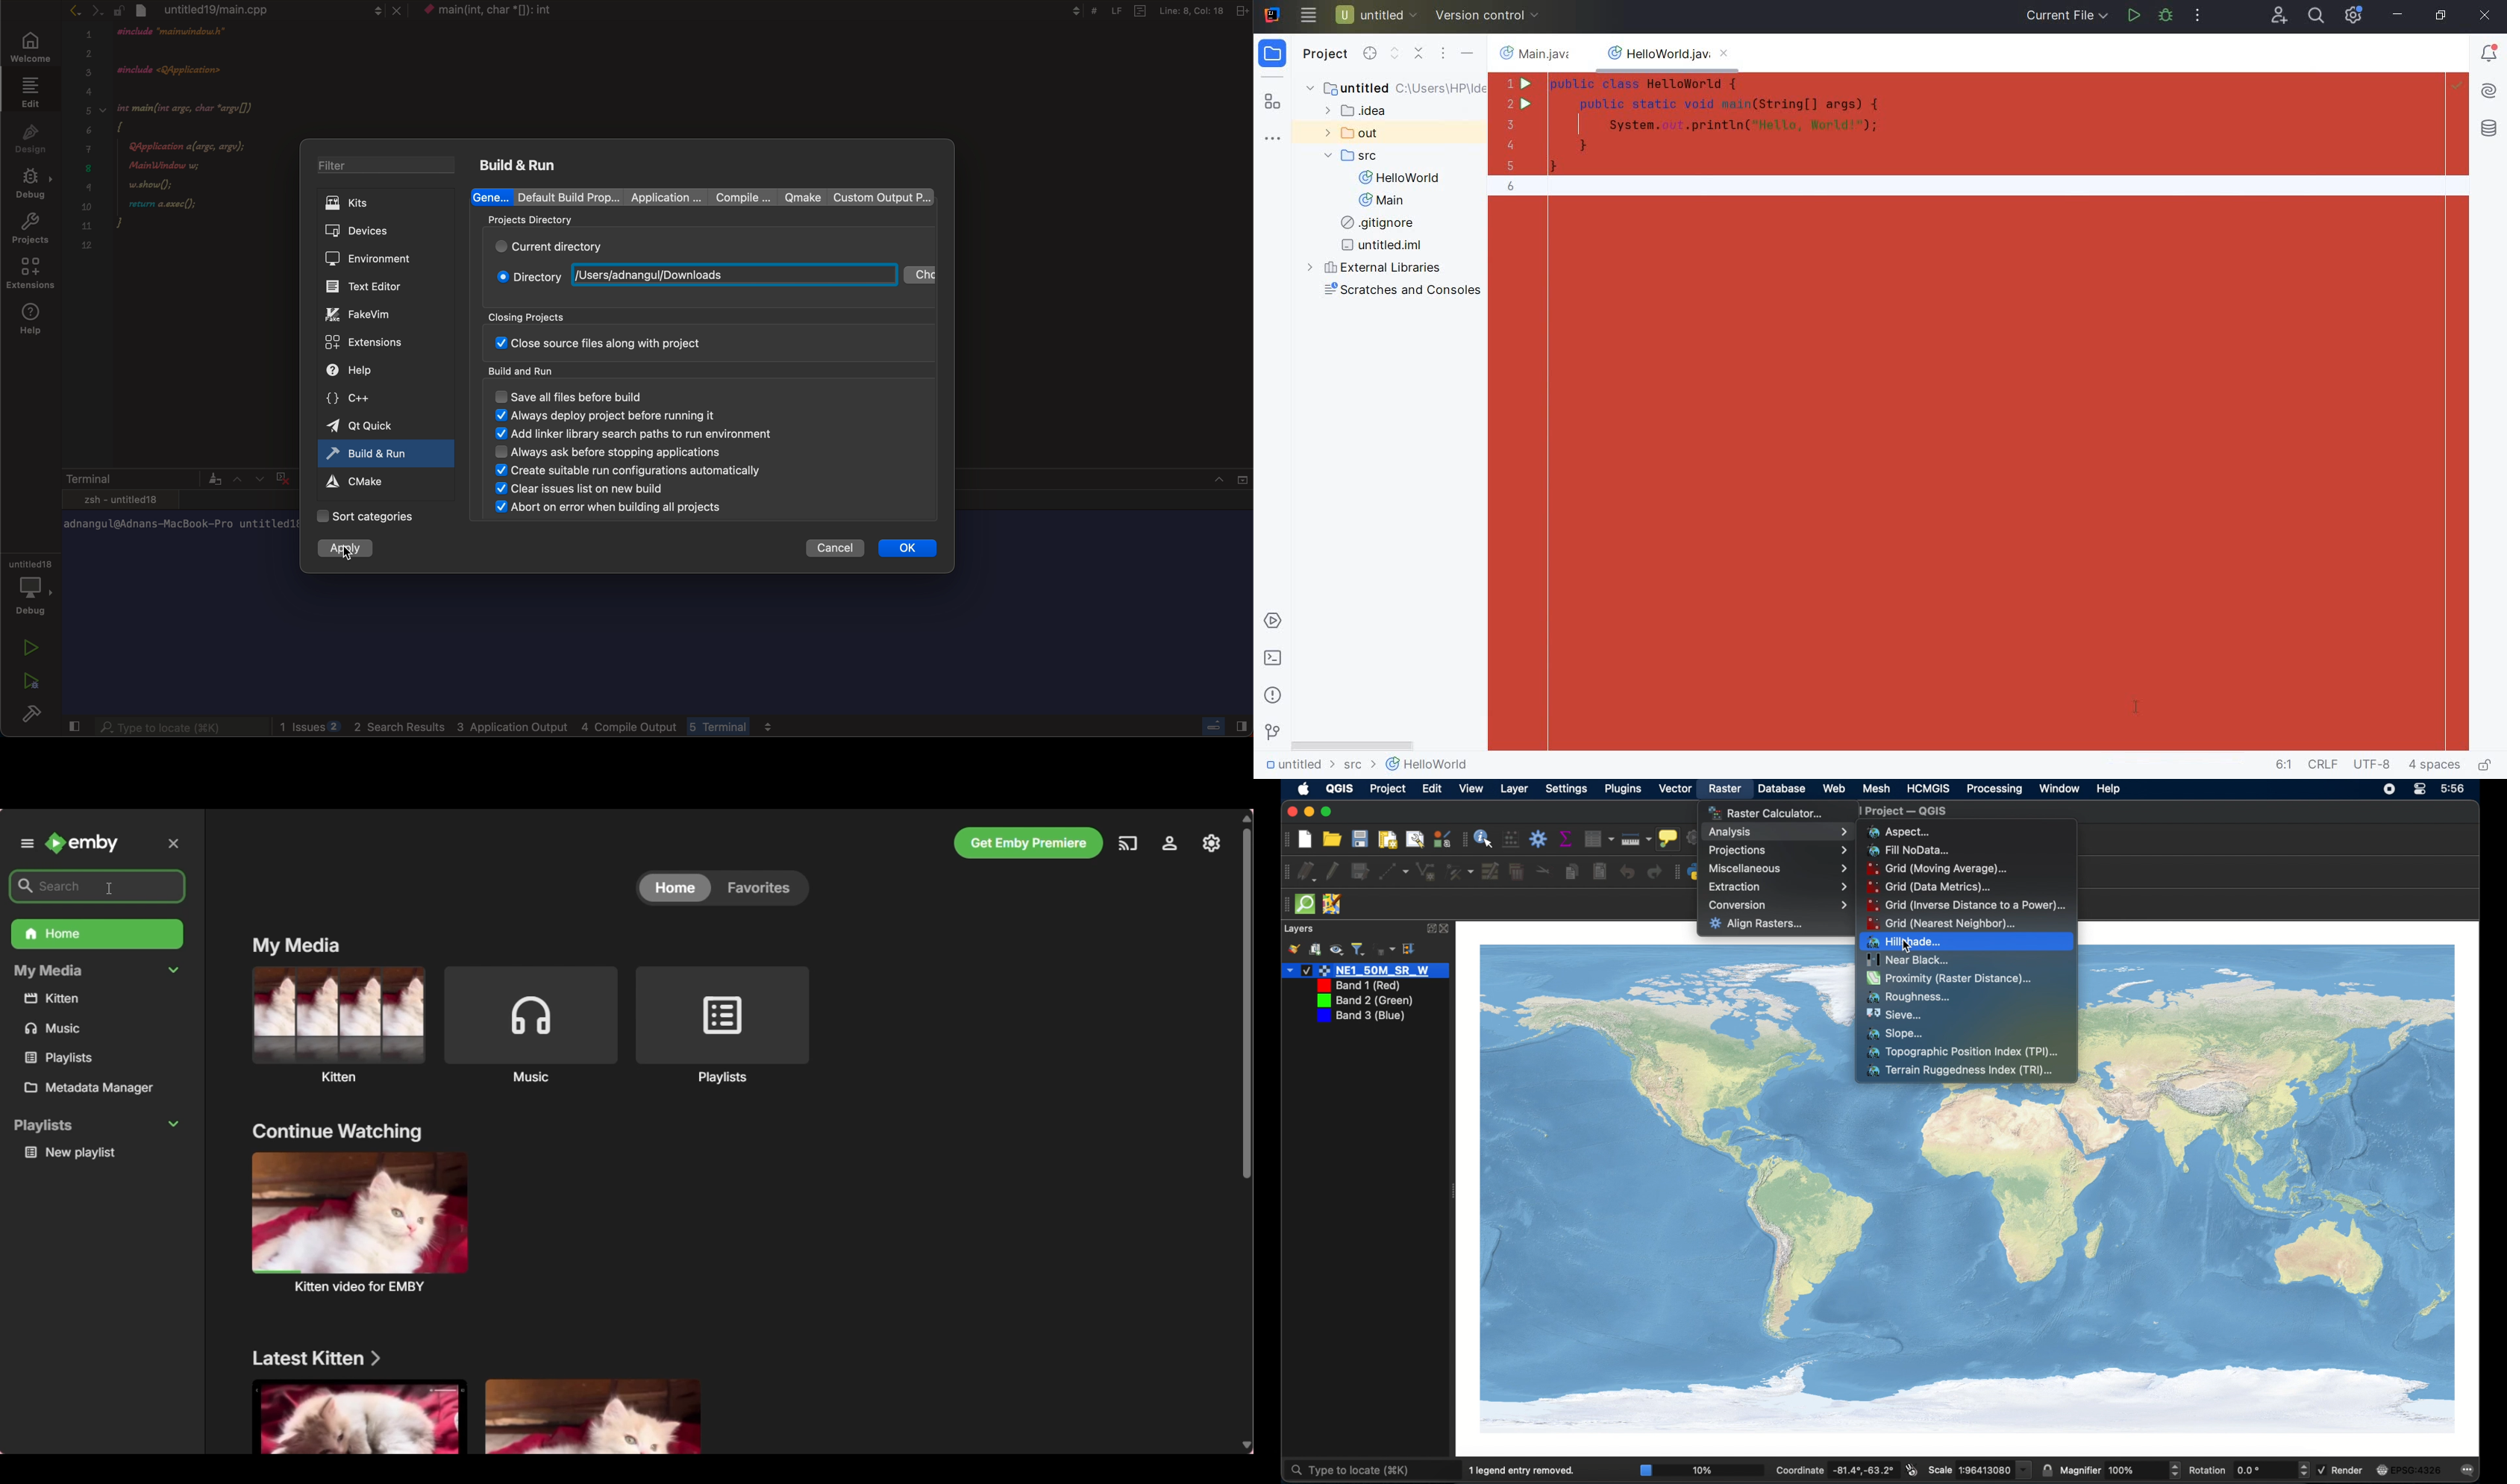  I want to click on database, so click(1780, 789).